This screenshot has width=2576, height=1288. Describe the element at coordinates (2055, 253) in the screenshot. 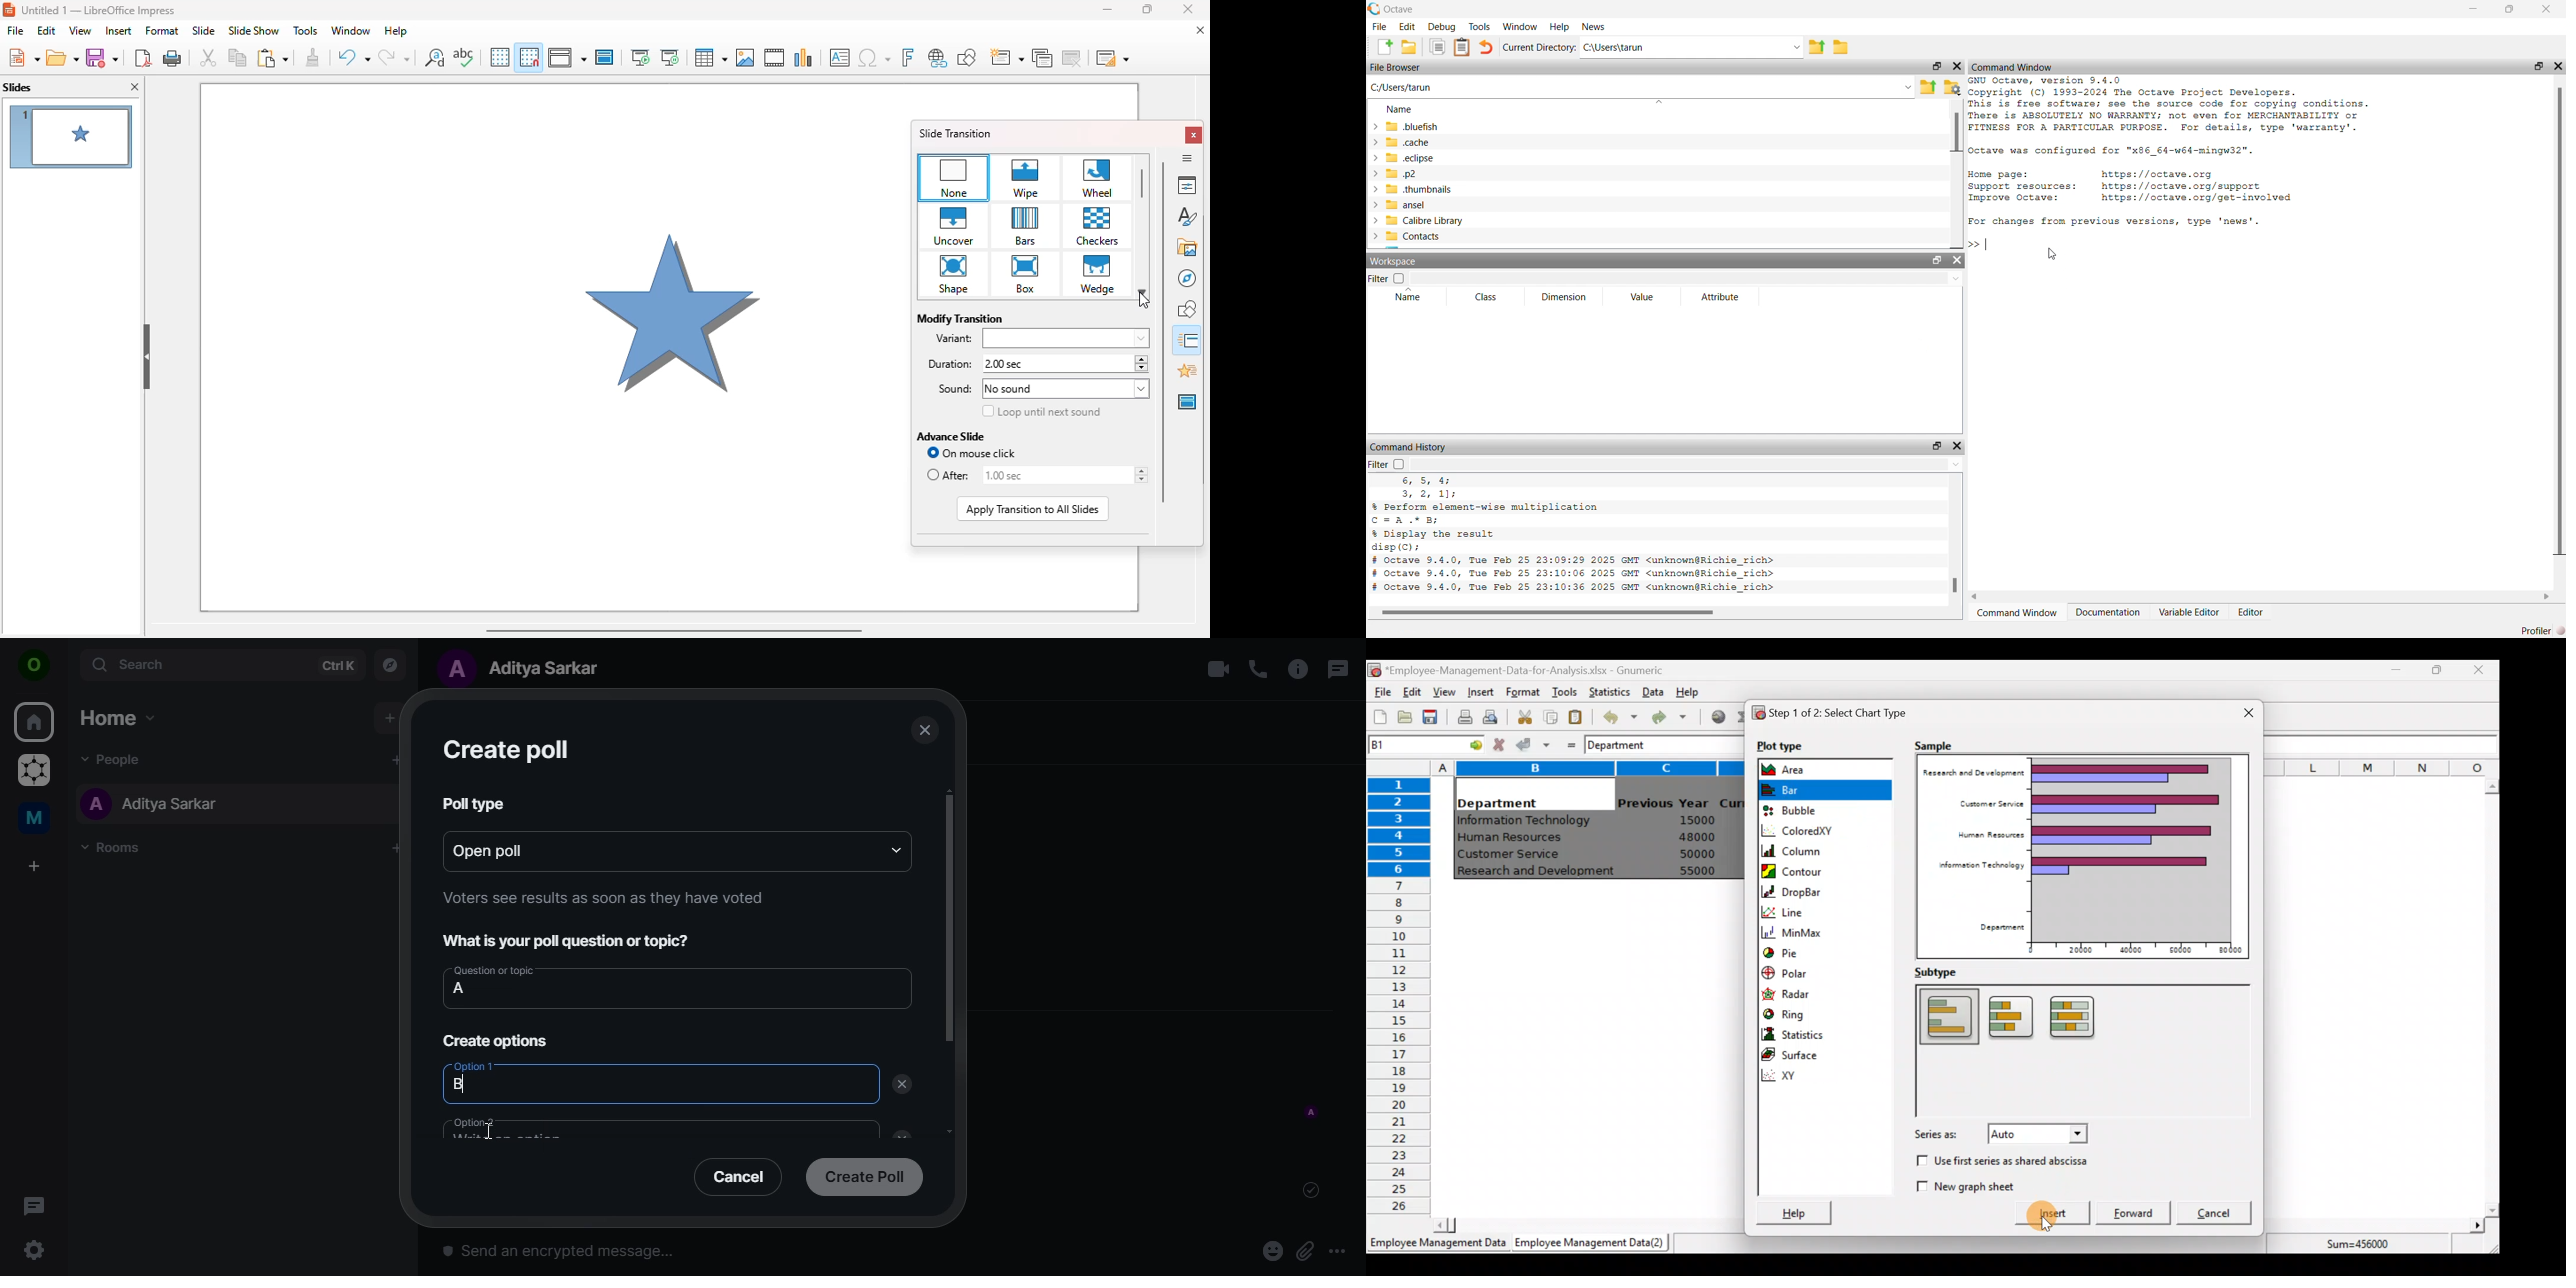

I see `Cursor ` at that location.